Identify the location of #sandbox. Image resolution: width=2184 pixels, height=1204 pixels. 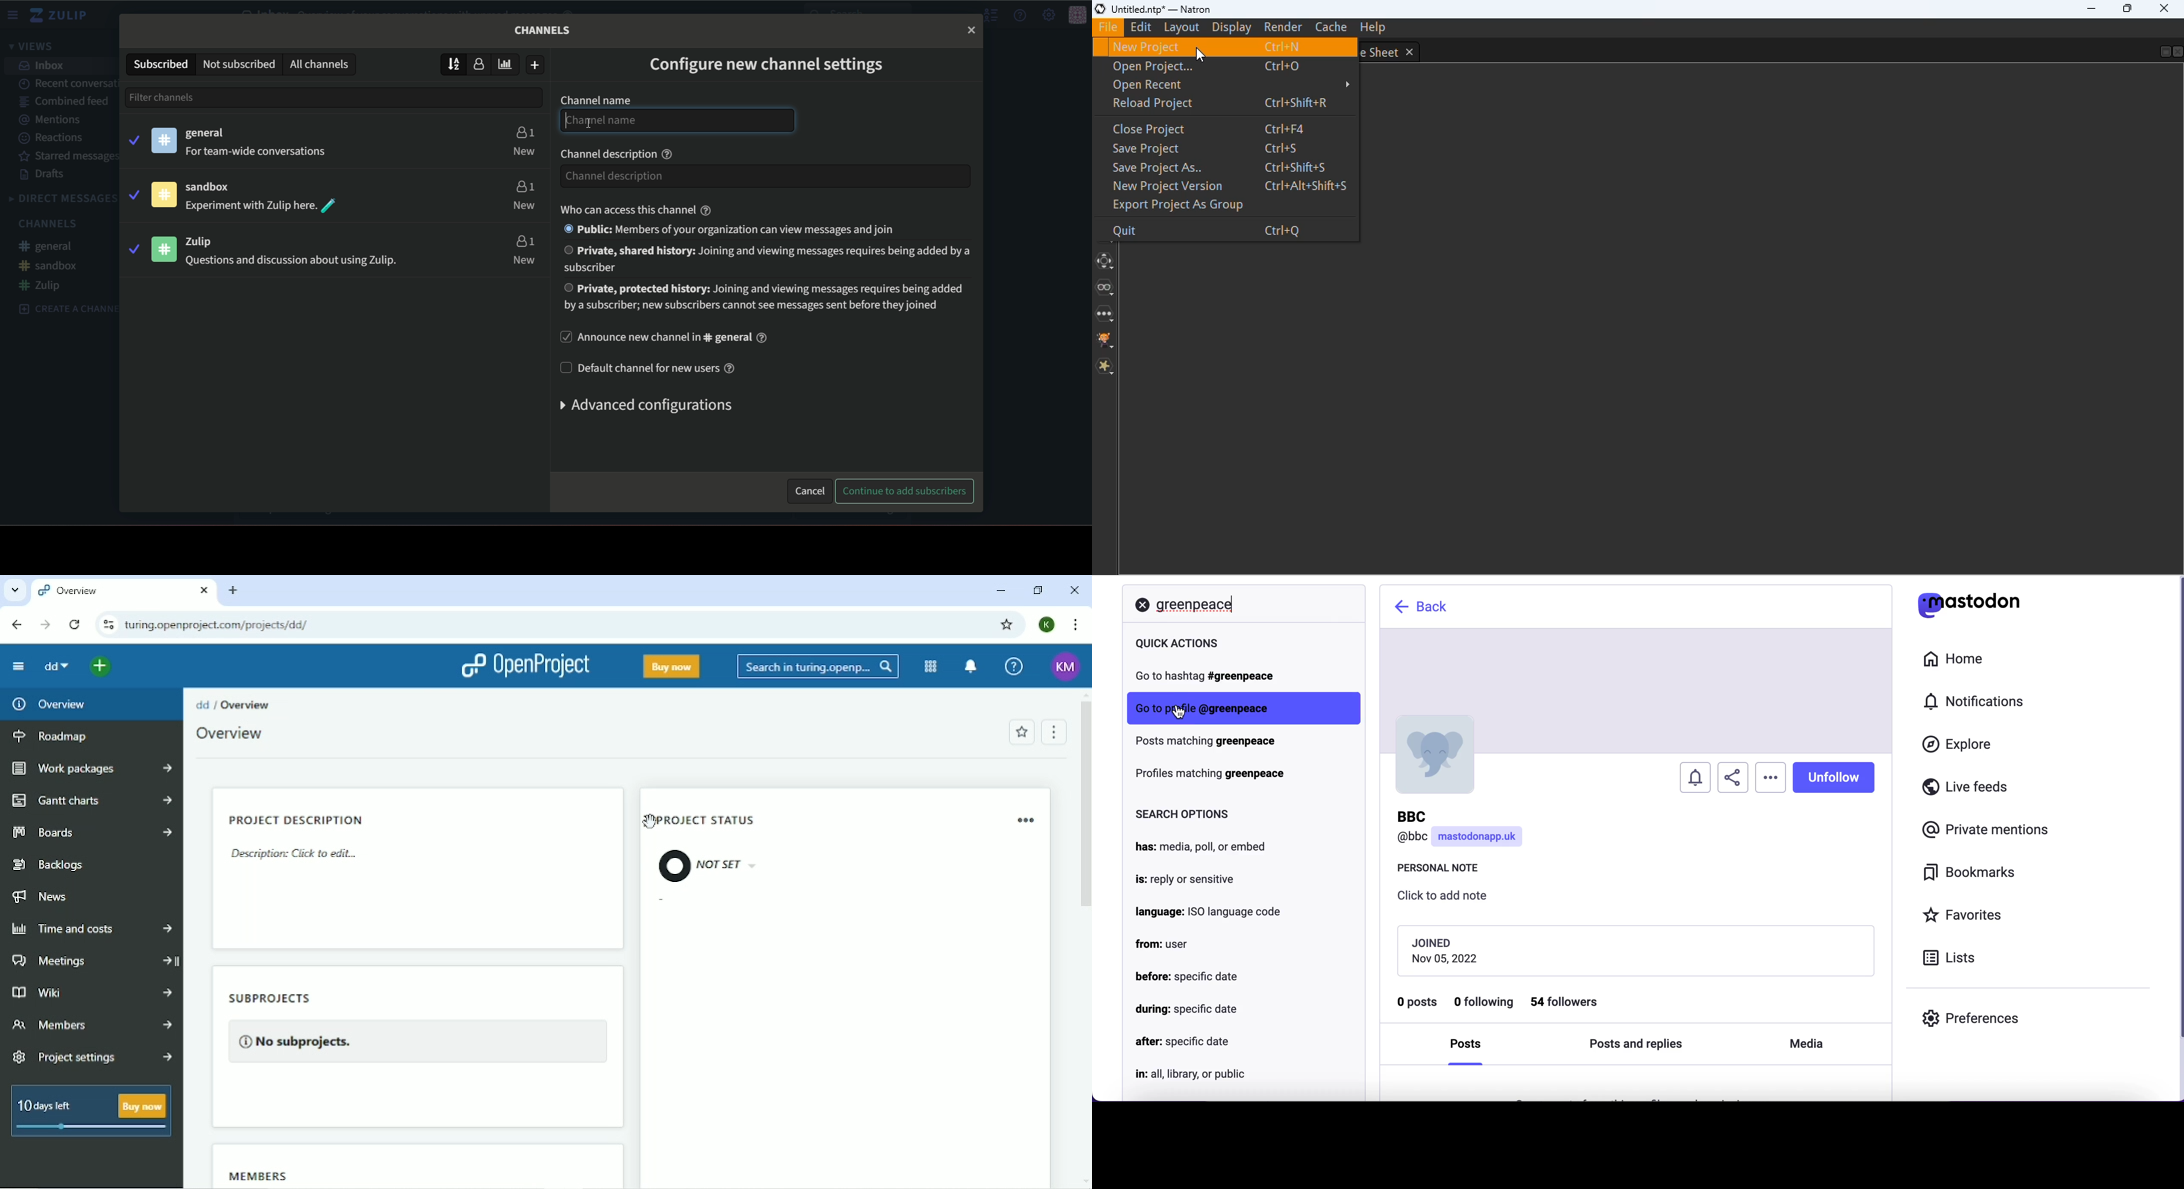
(49, 266).